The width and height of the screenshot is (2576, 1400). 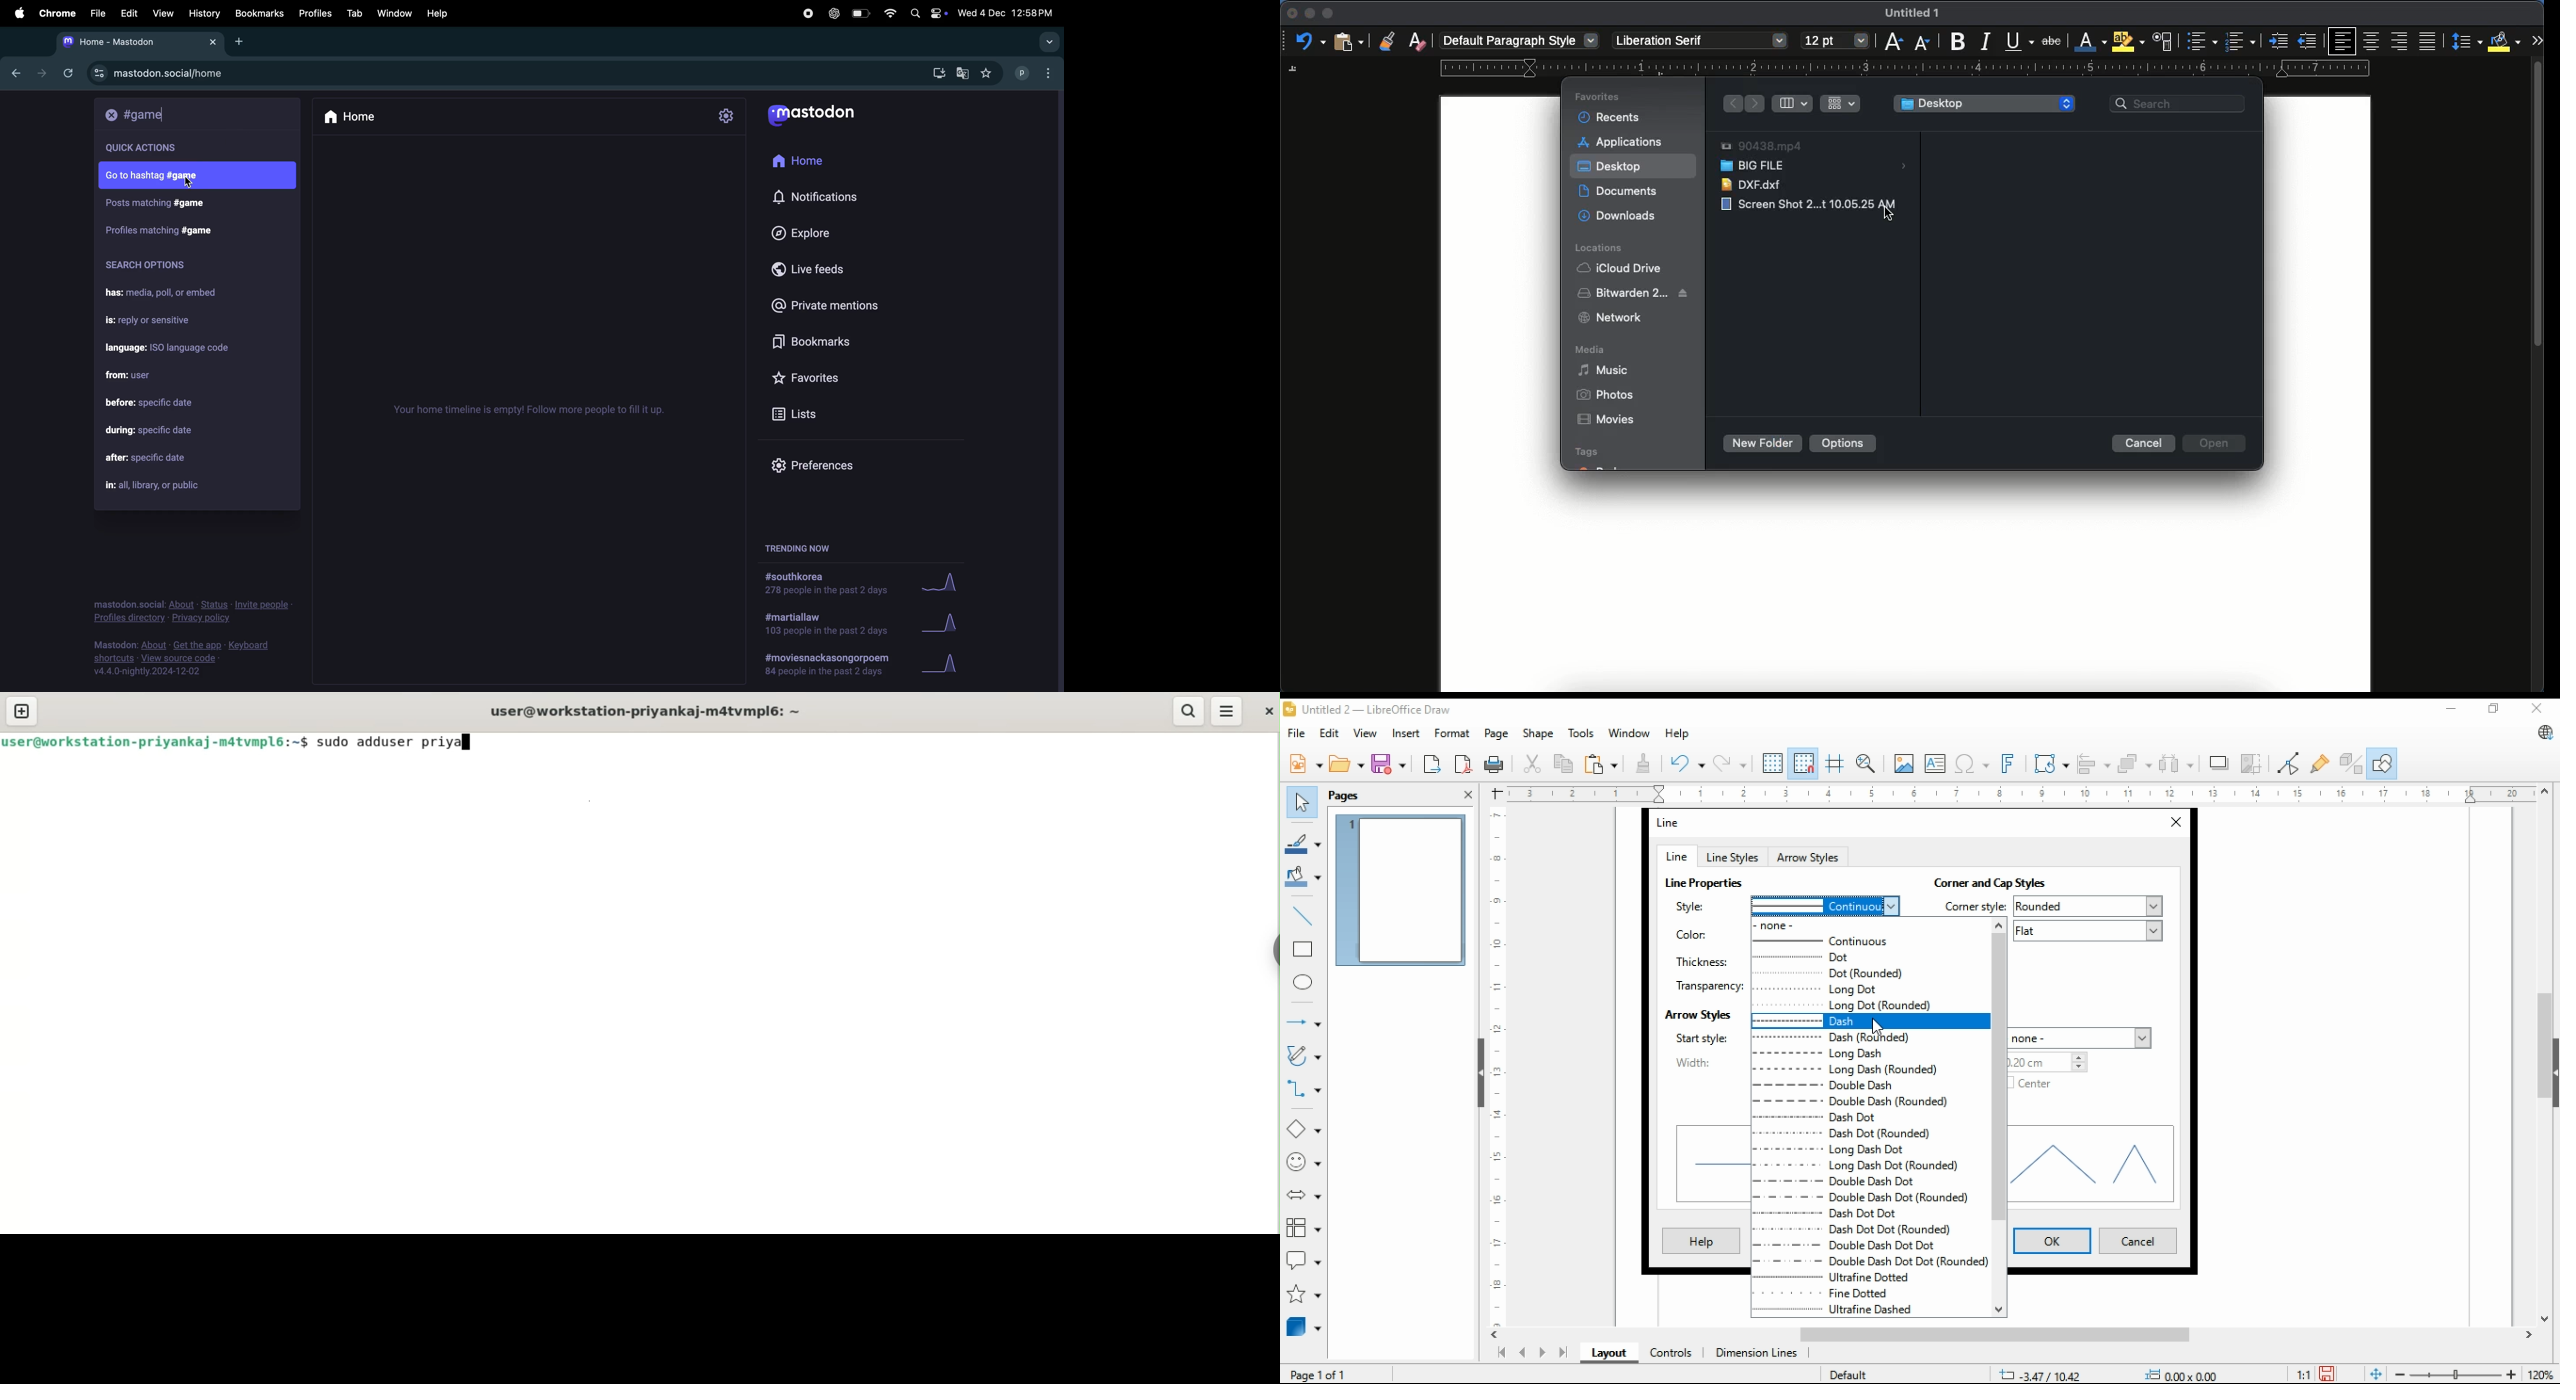 I want to click on long dot, so click(x=1868, y=989).